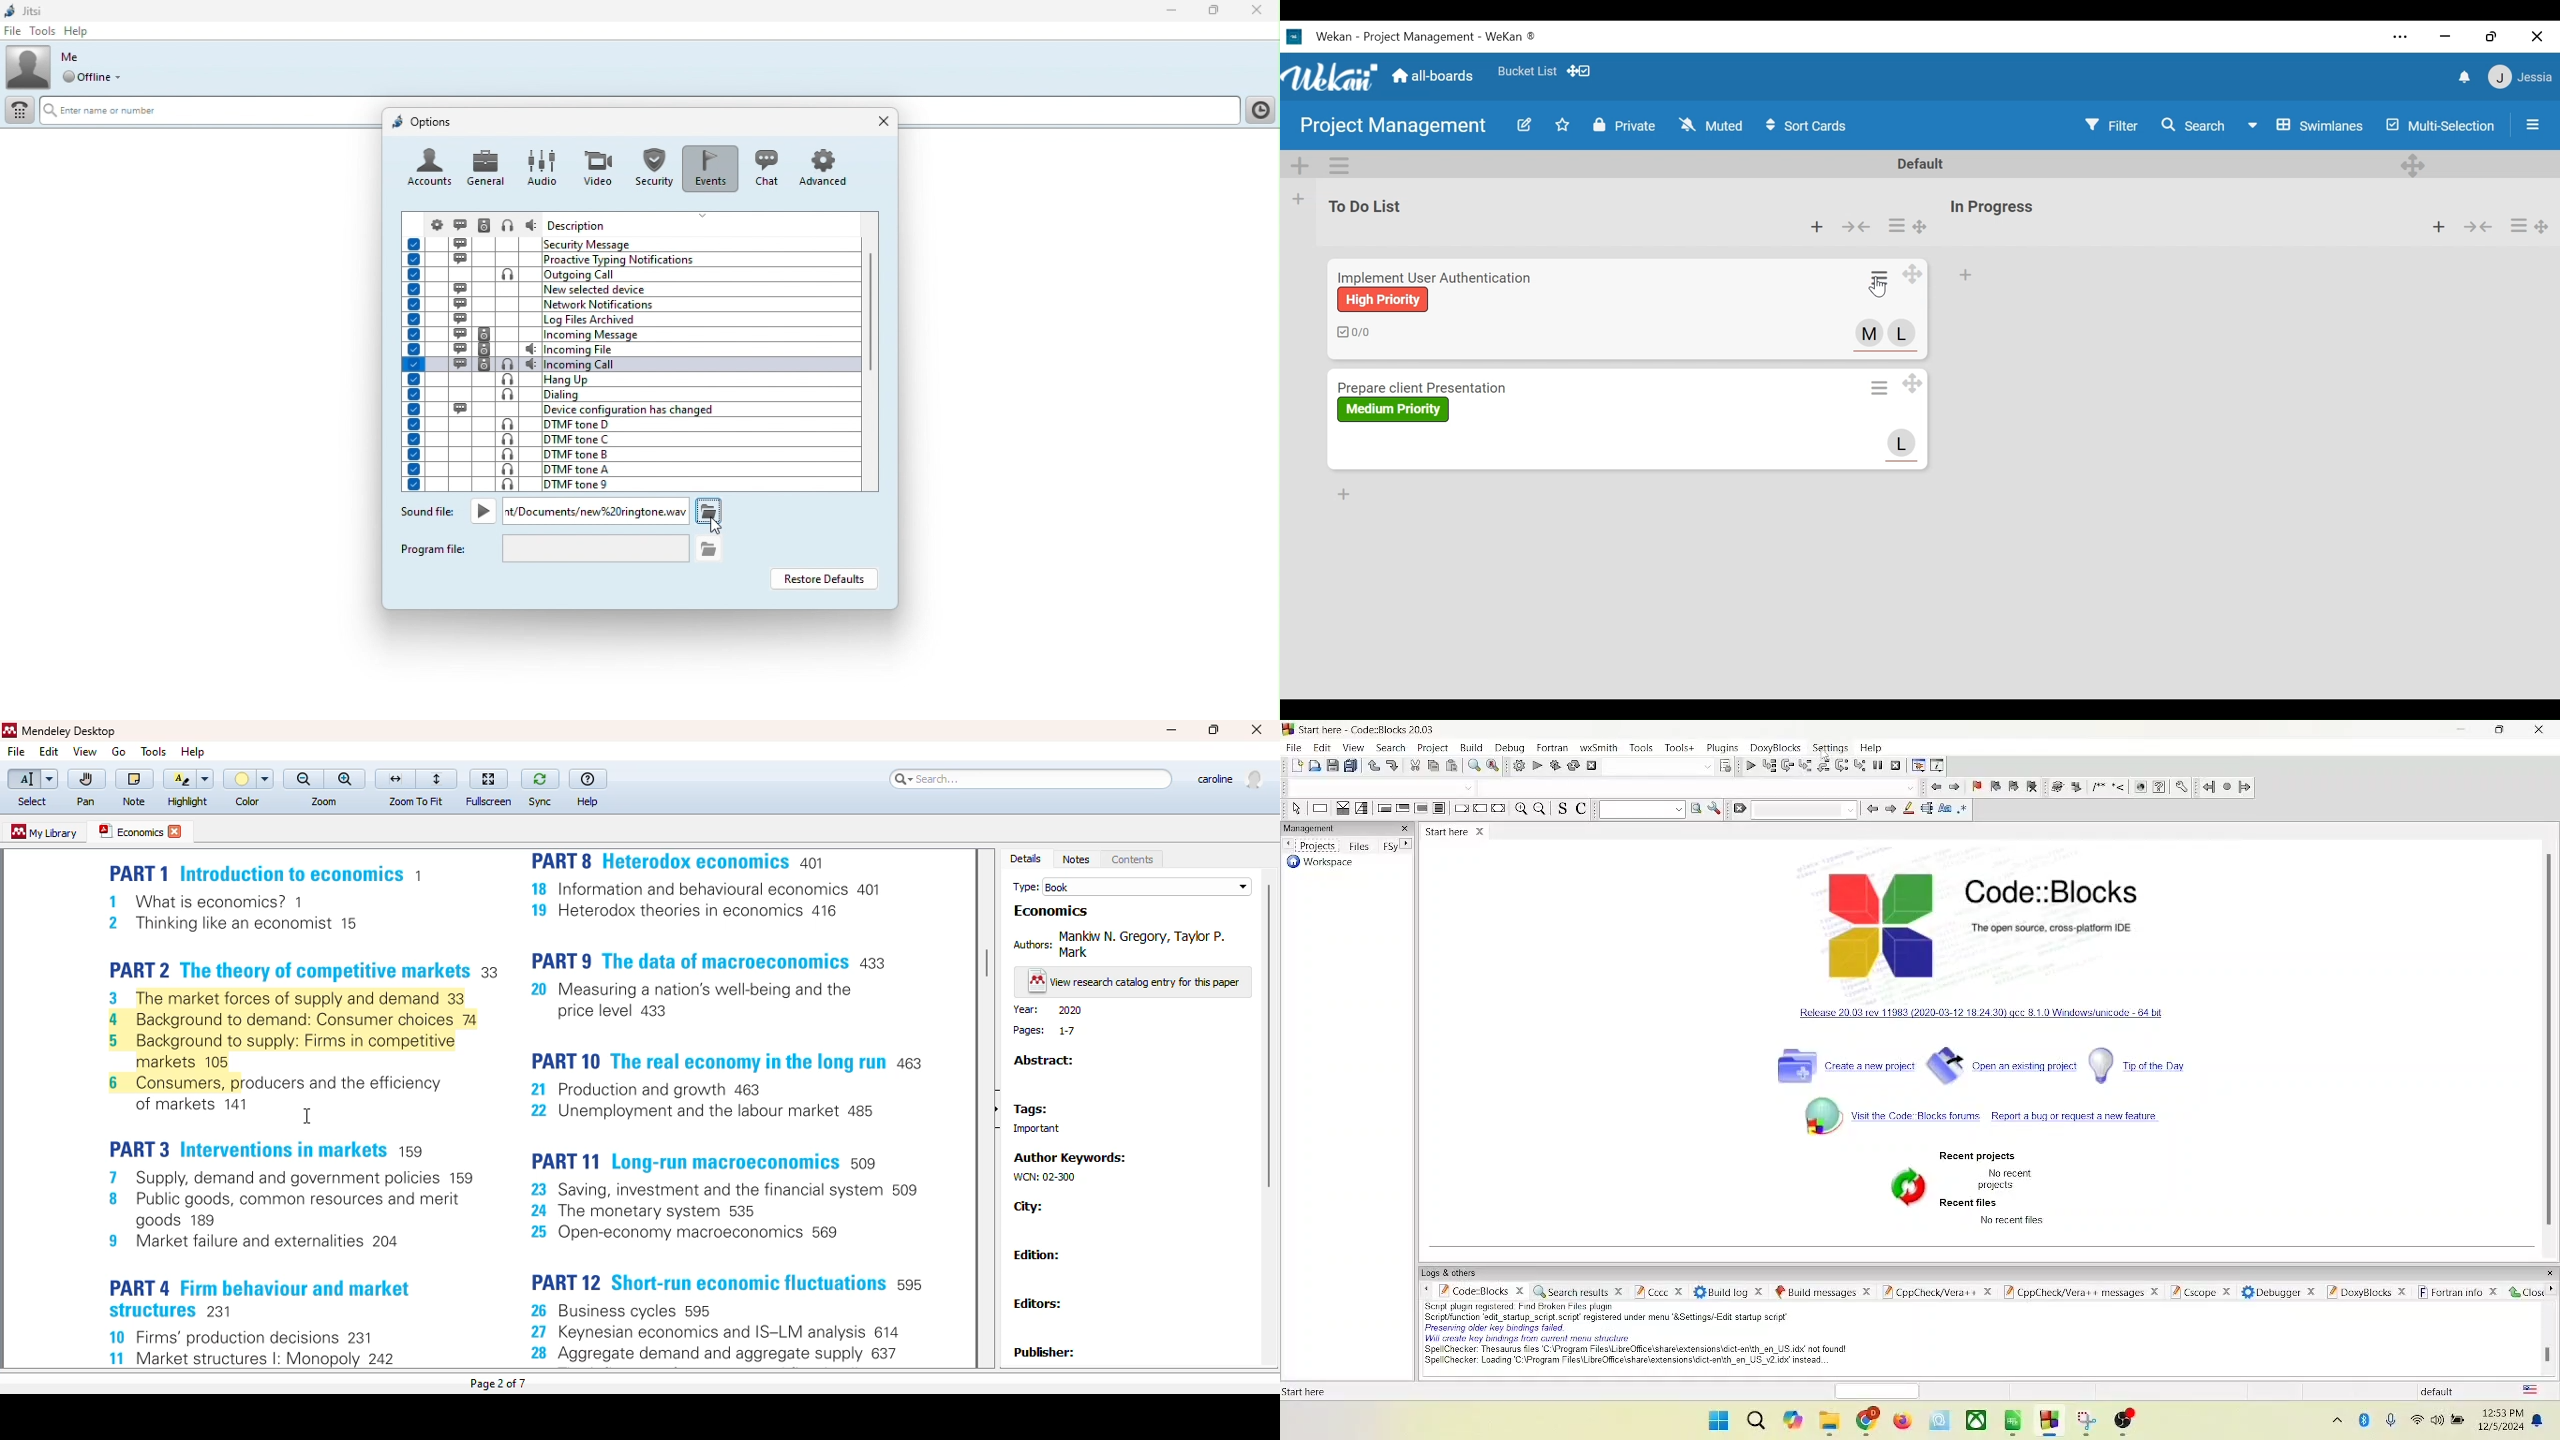 The width and height of the screenshot is (2576, 1456). I want to click on cppcheck/vera++, so click(1934, 1290).